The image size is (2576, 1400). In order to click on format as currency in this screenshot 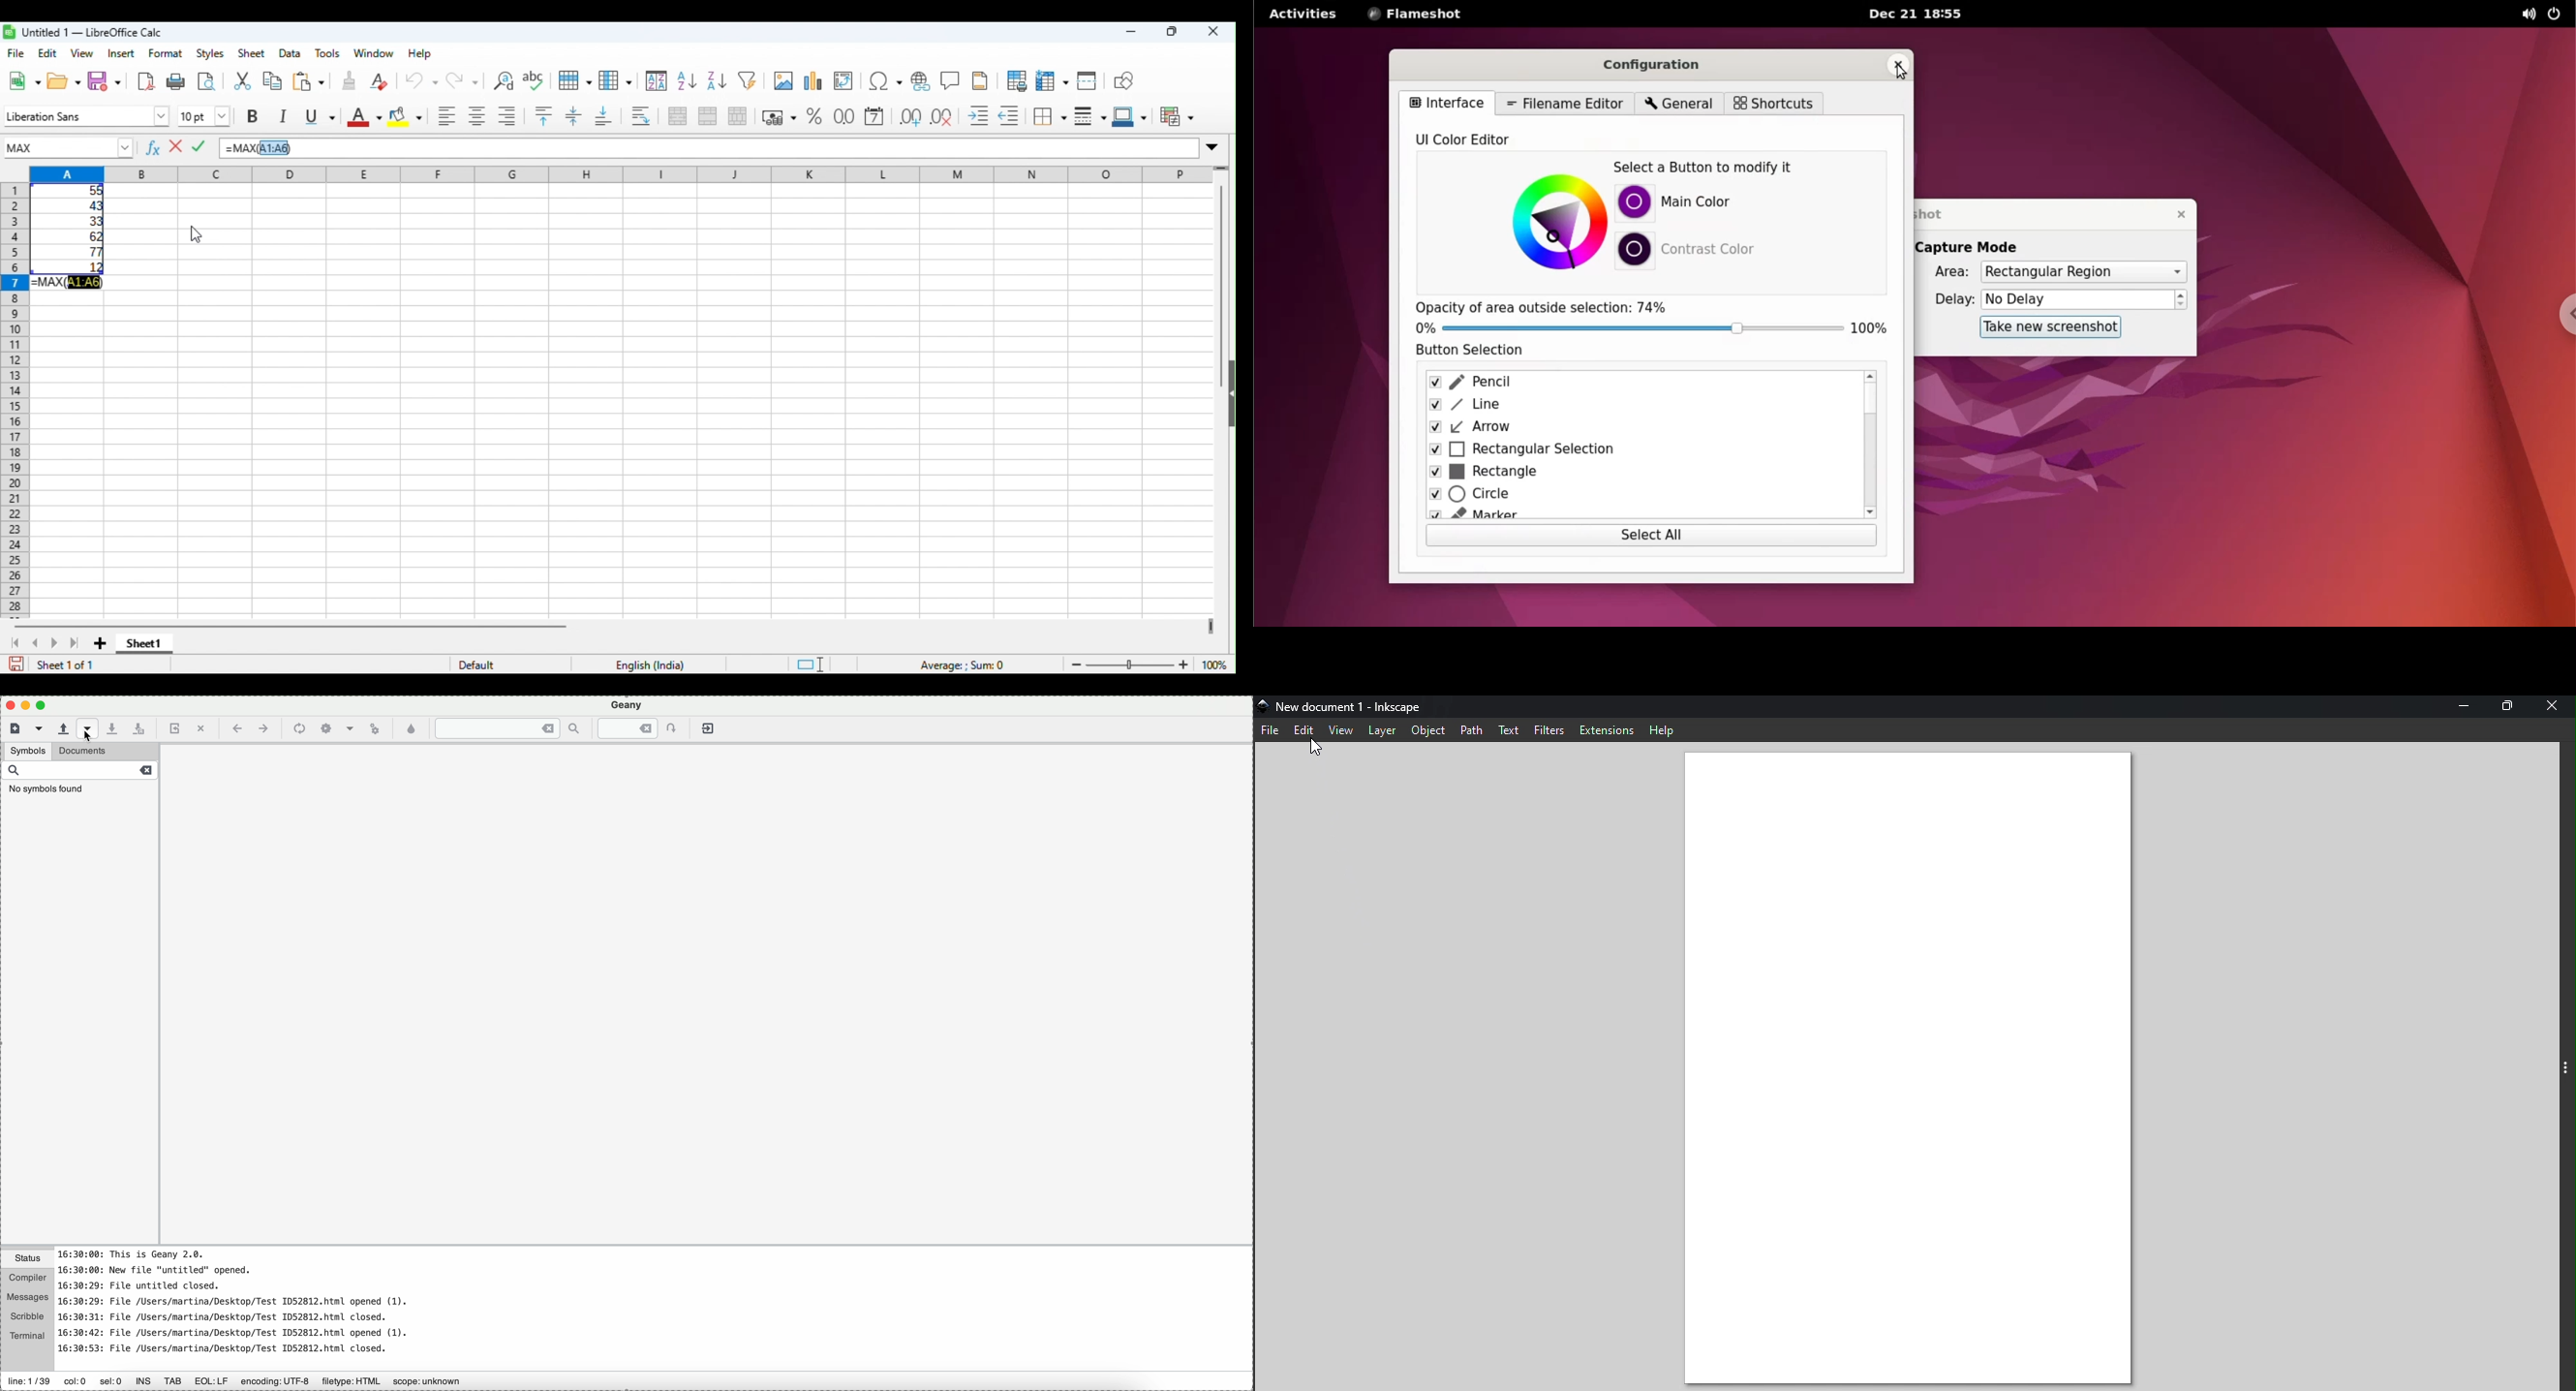, I will do `click(780, 117)`.